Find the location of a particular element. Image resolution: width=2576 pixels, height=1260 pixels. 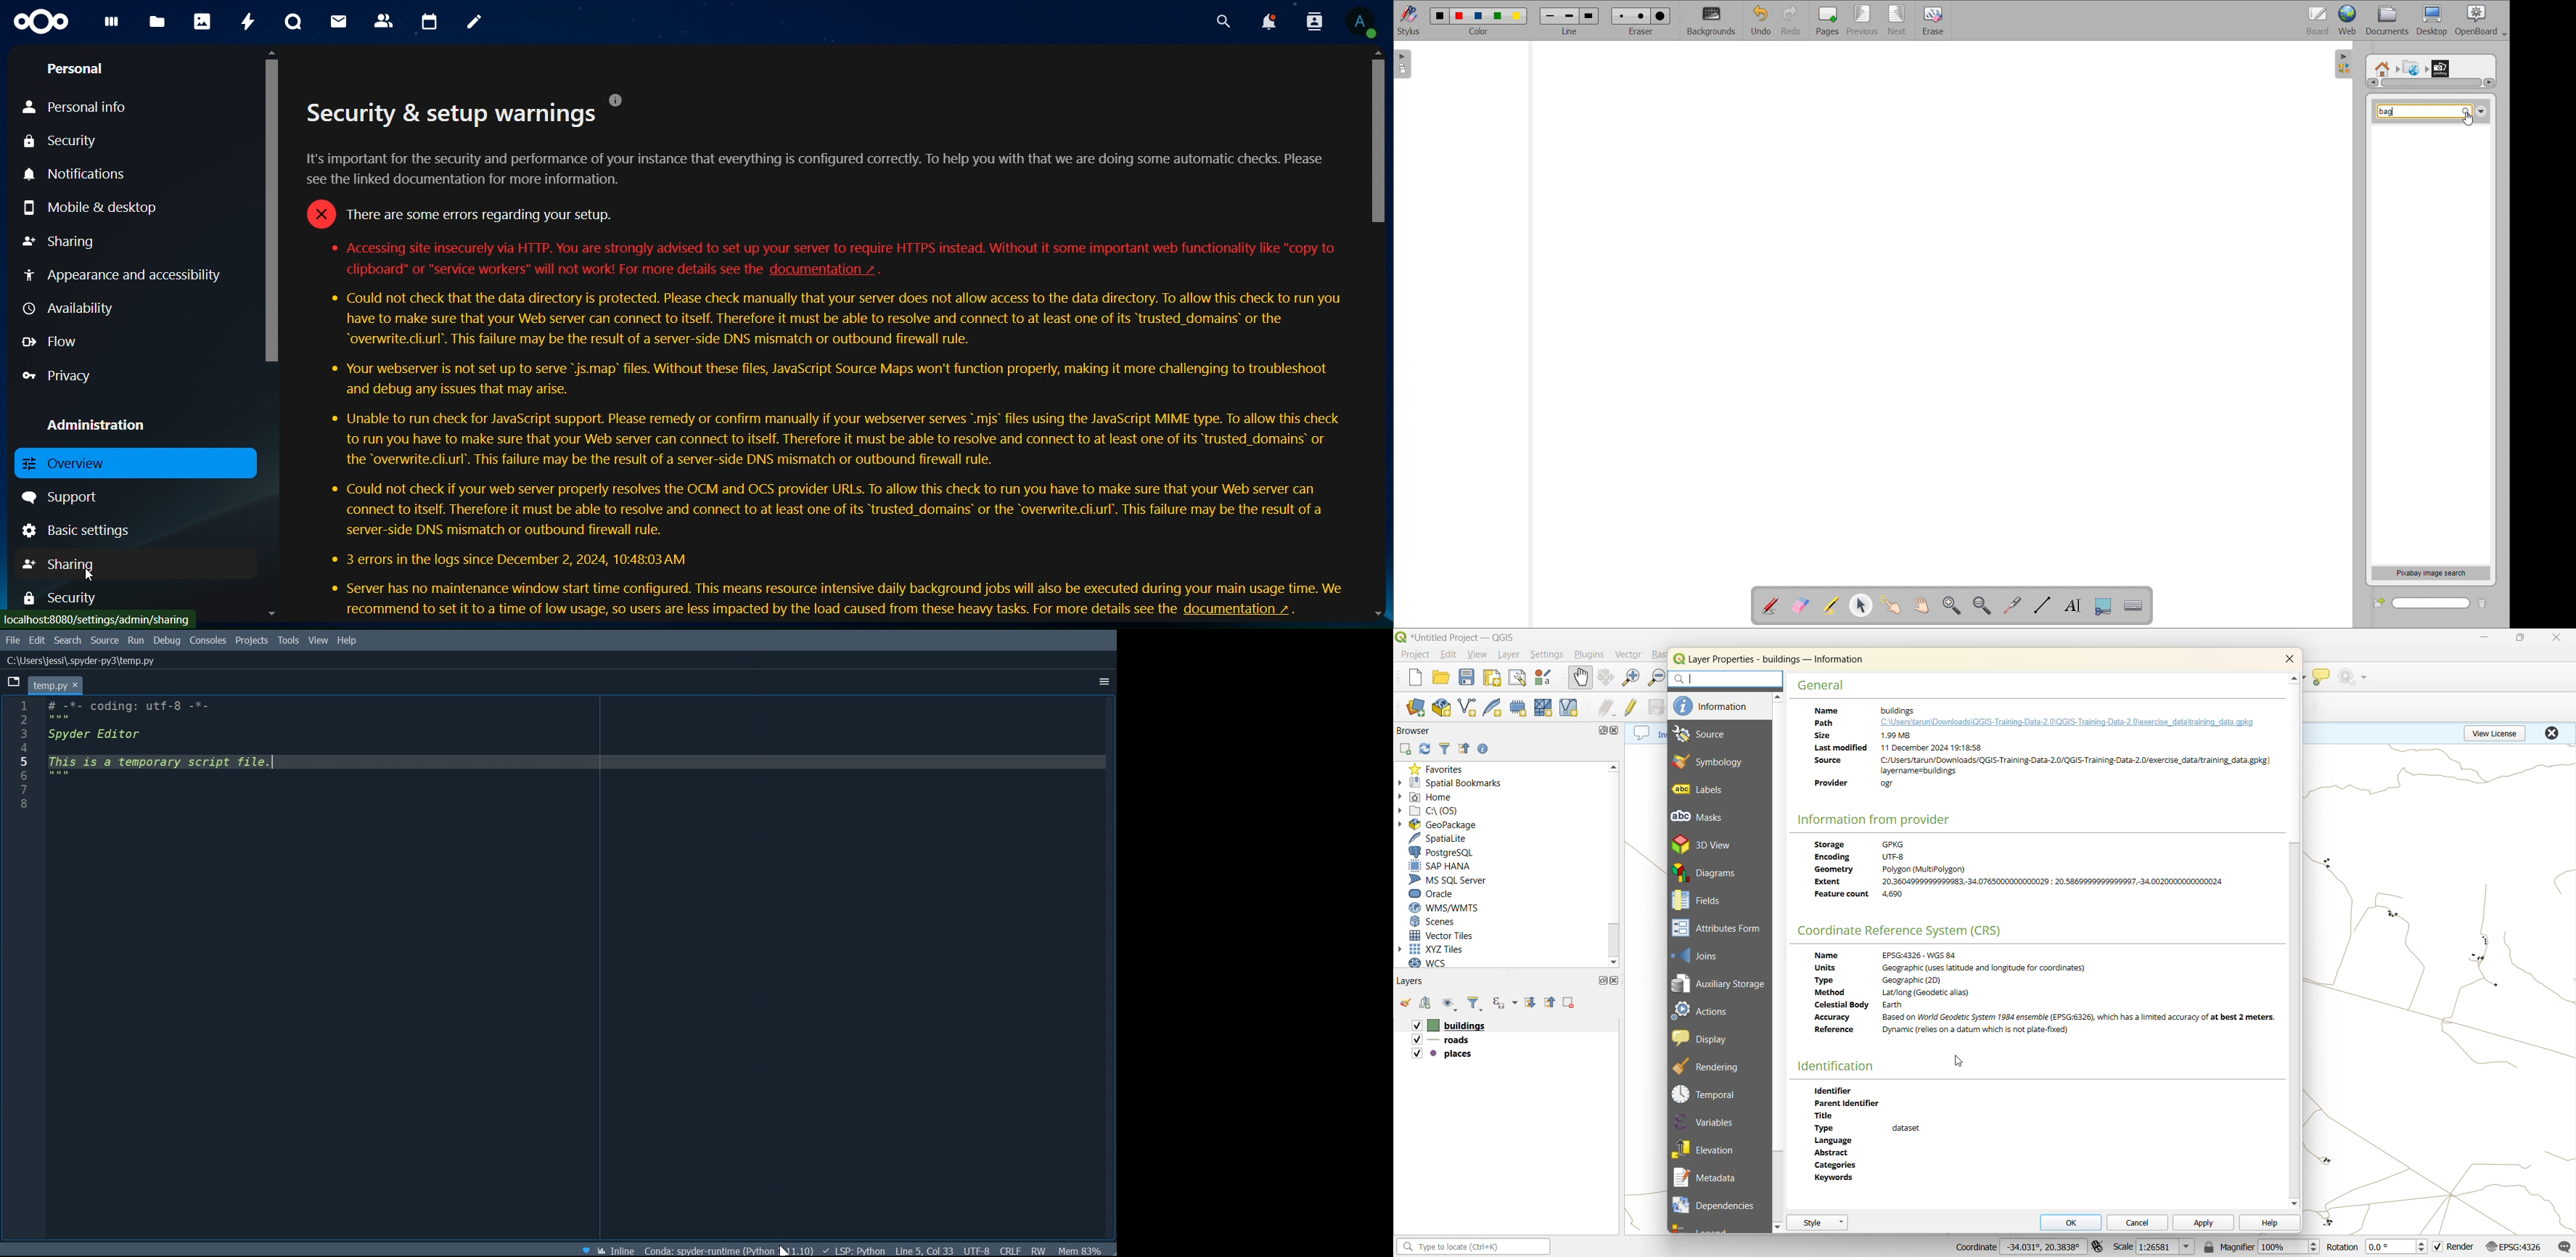

layer is located at coordinates (1512, 655).